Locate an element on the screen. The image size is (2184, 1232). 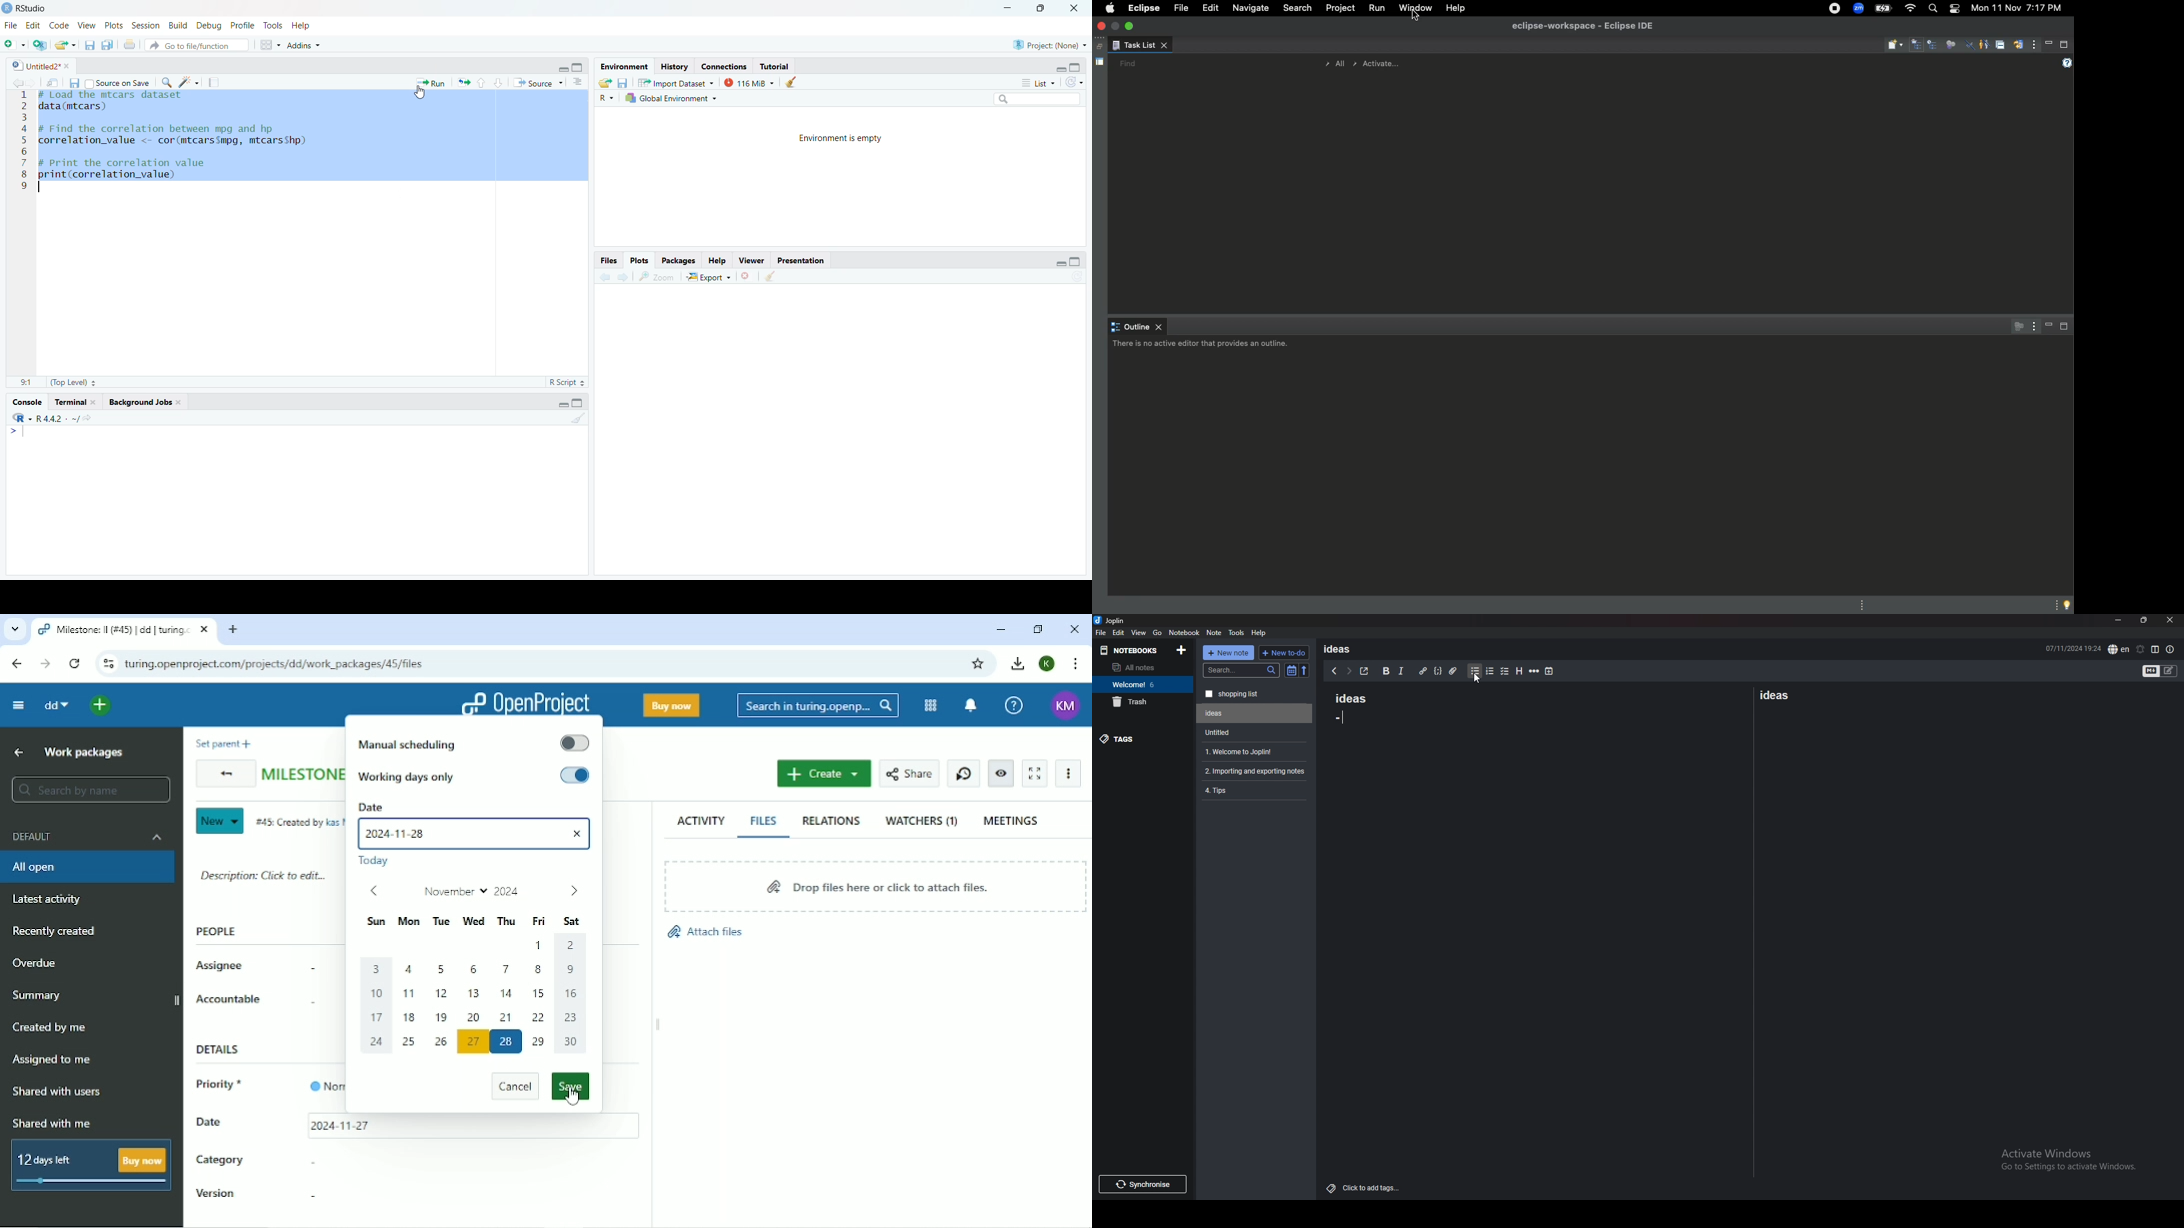
go is located at coordinates (1157, 632).